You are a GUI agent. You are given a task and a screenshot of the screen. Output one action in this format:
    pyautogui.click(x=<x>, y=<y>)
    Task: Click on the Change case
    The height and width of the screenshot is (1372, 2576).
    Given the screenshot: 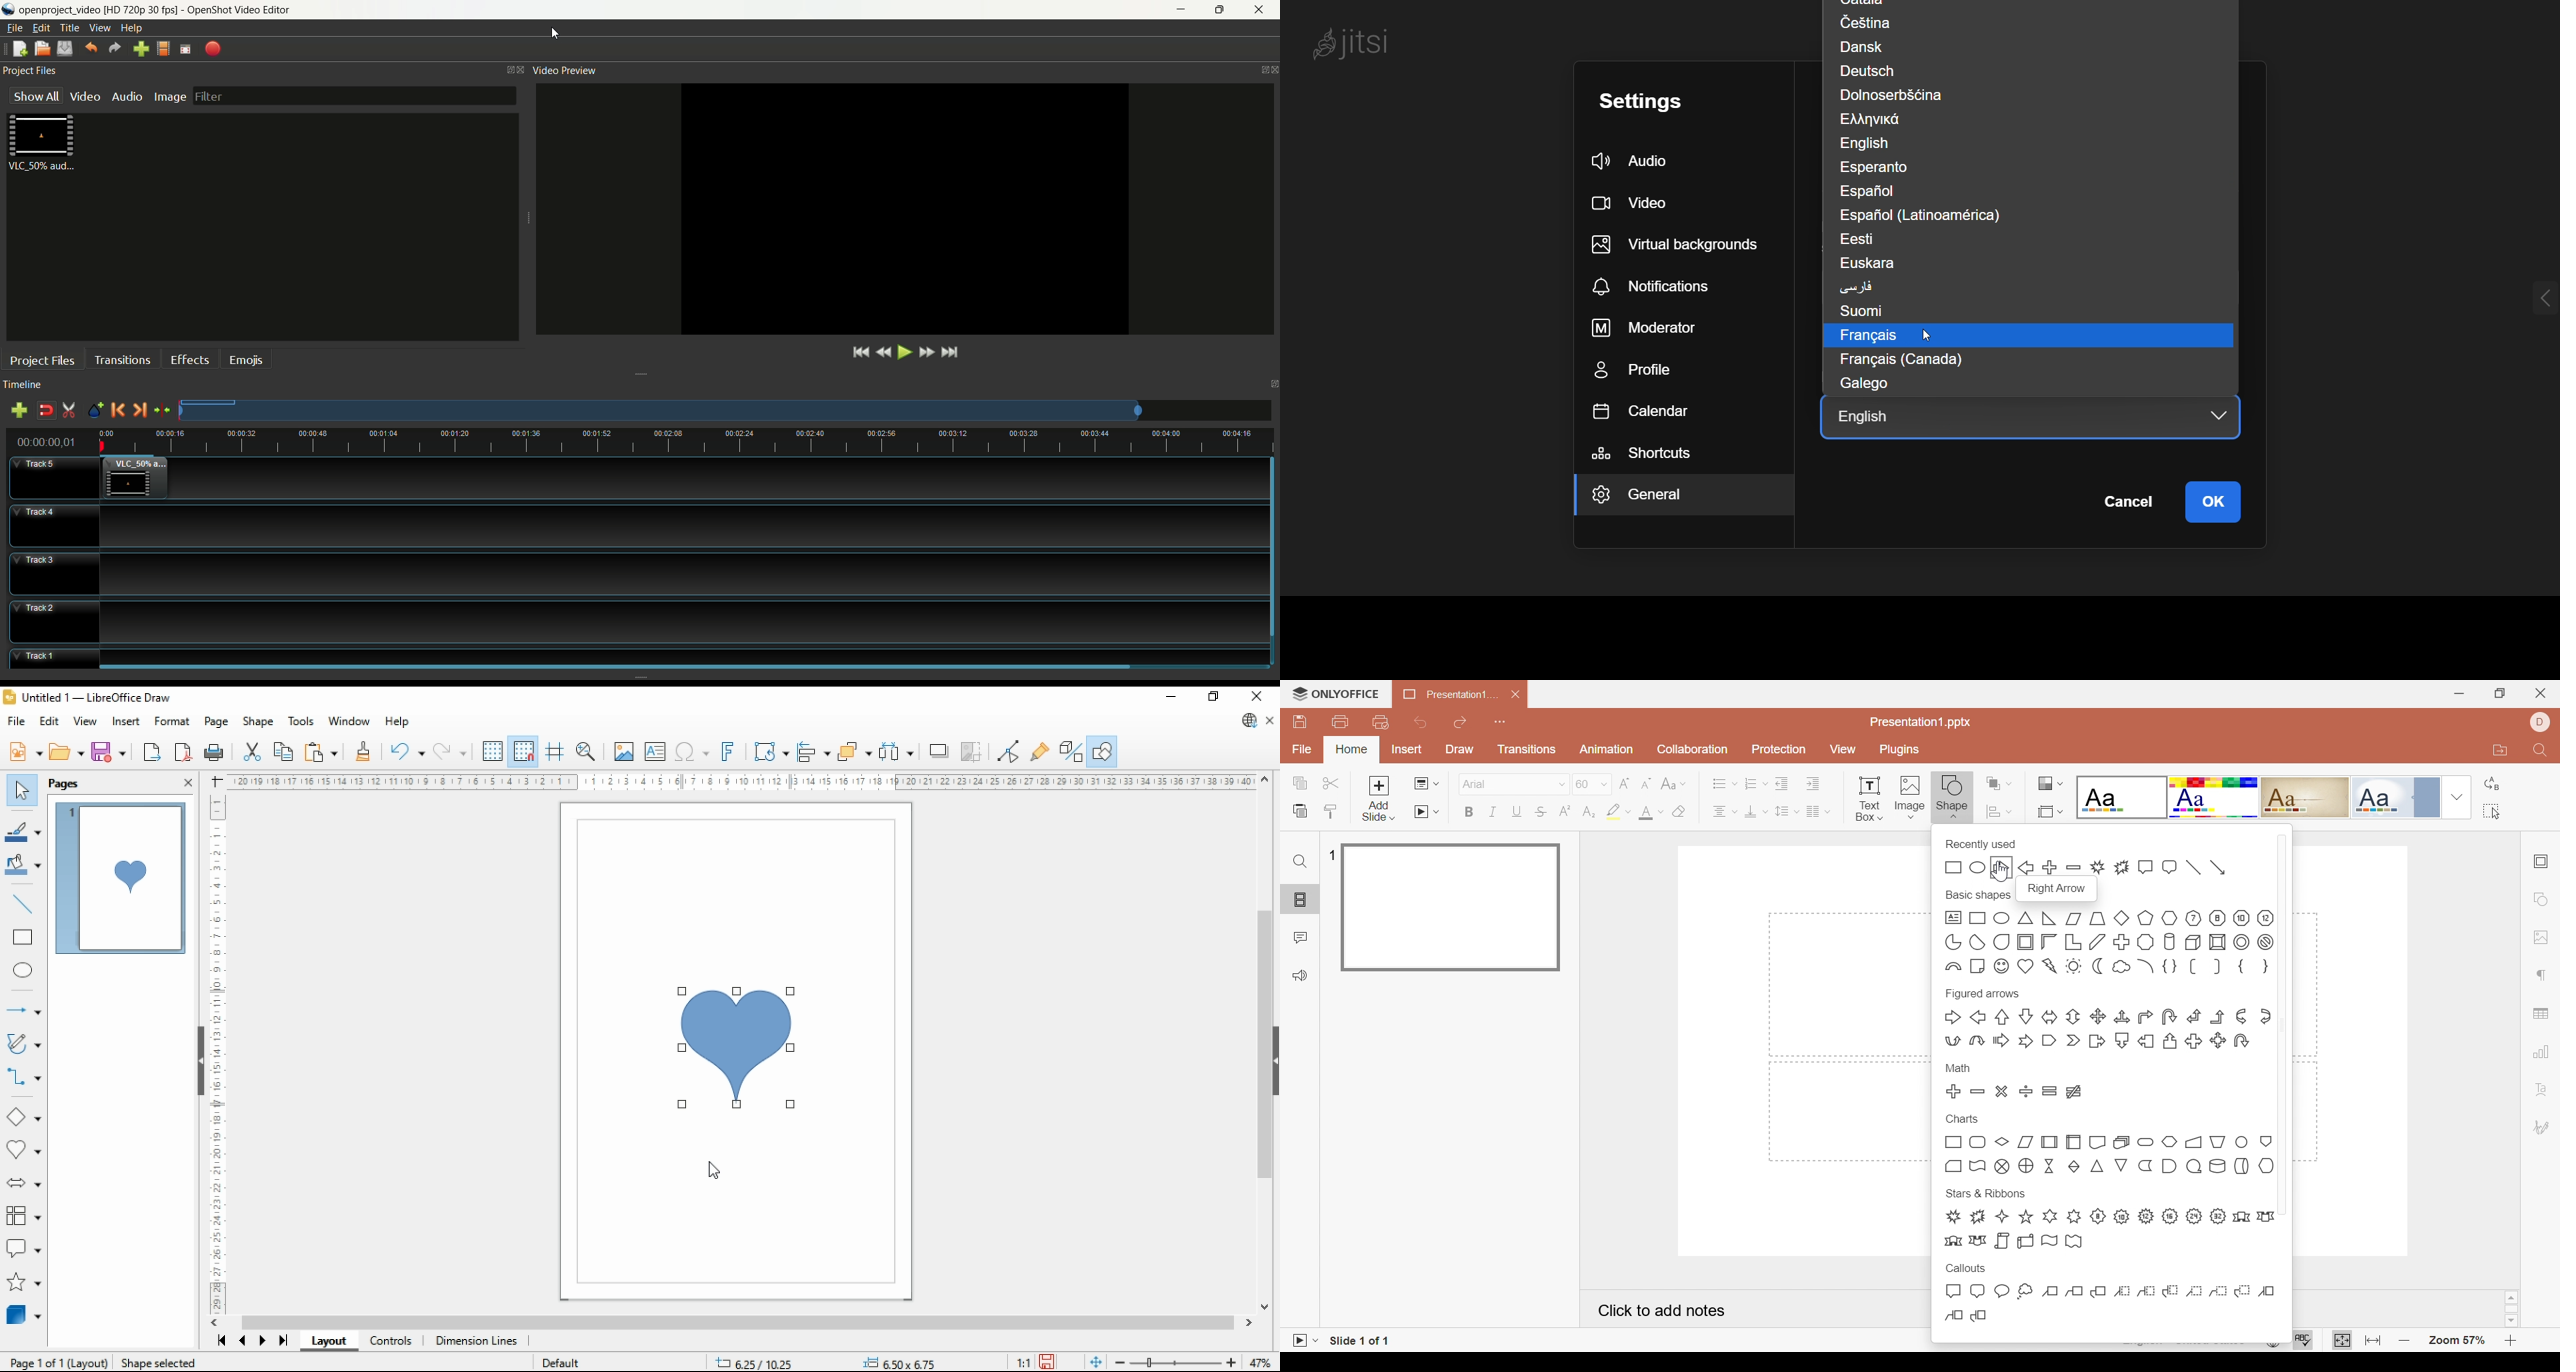 What is the action you would take?
    pyautogui.click(x=1672, y=784)
    